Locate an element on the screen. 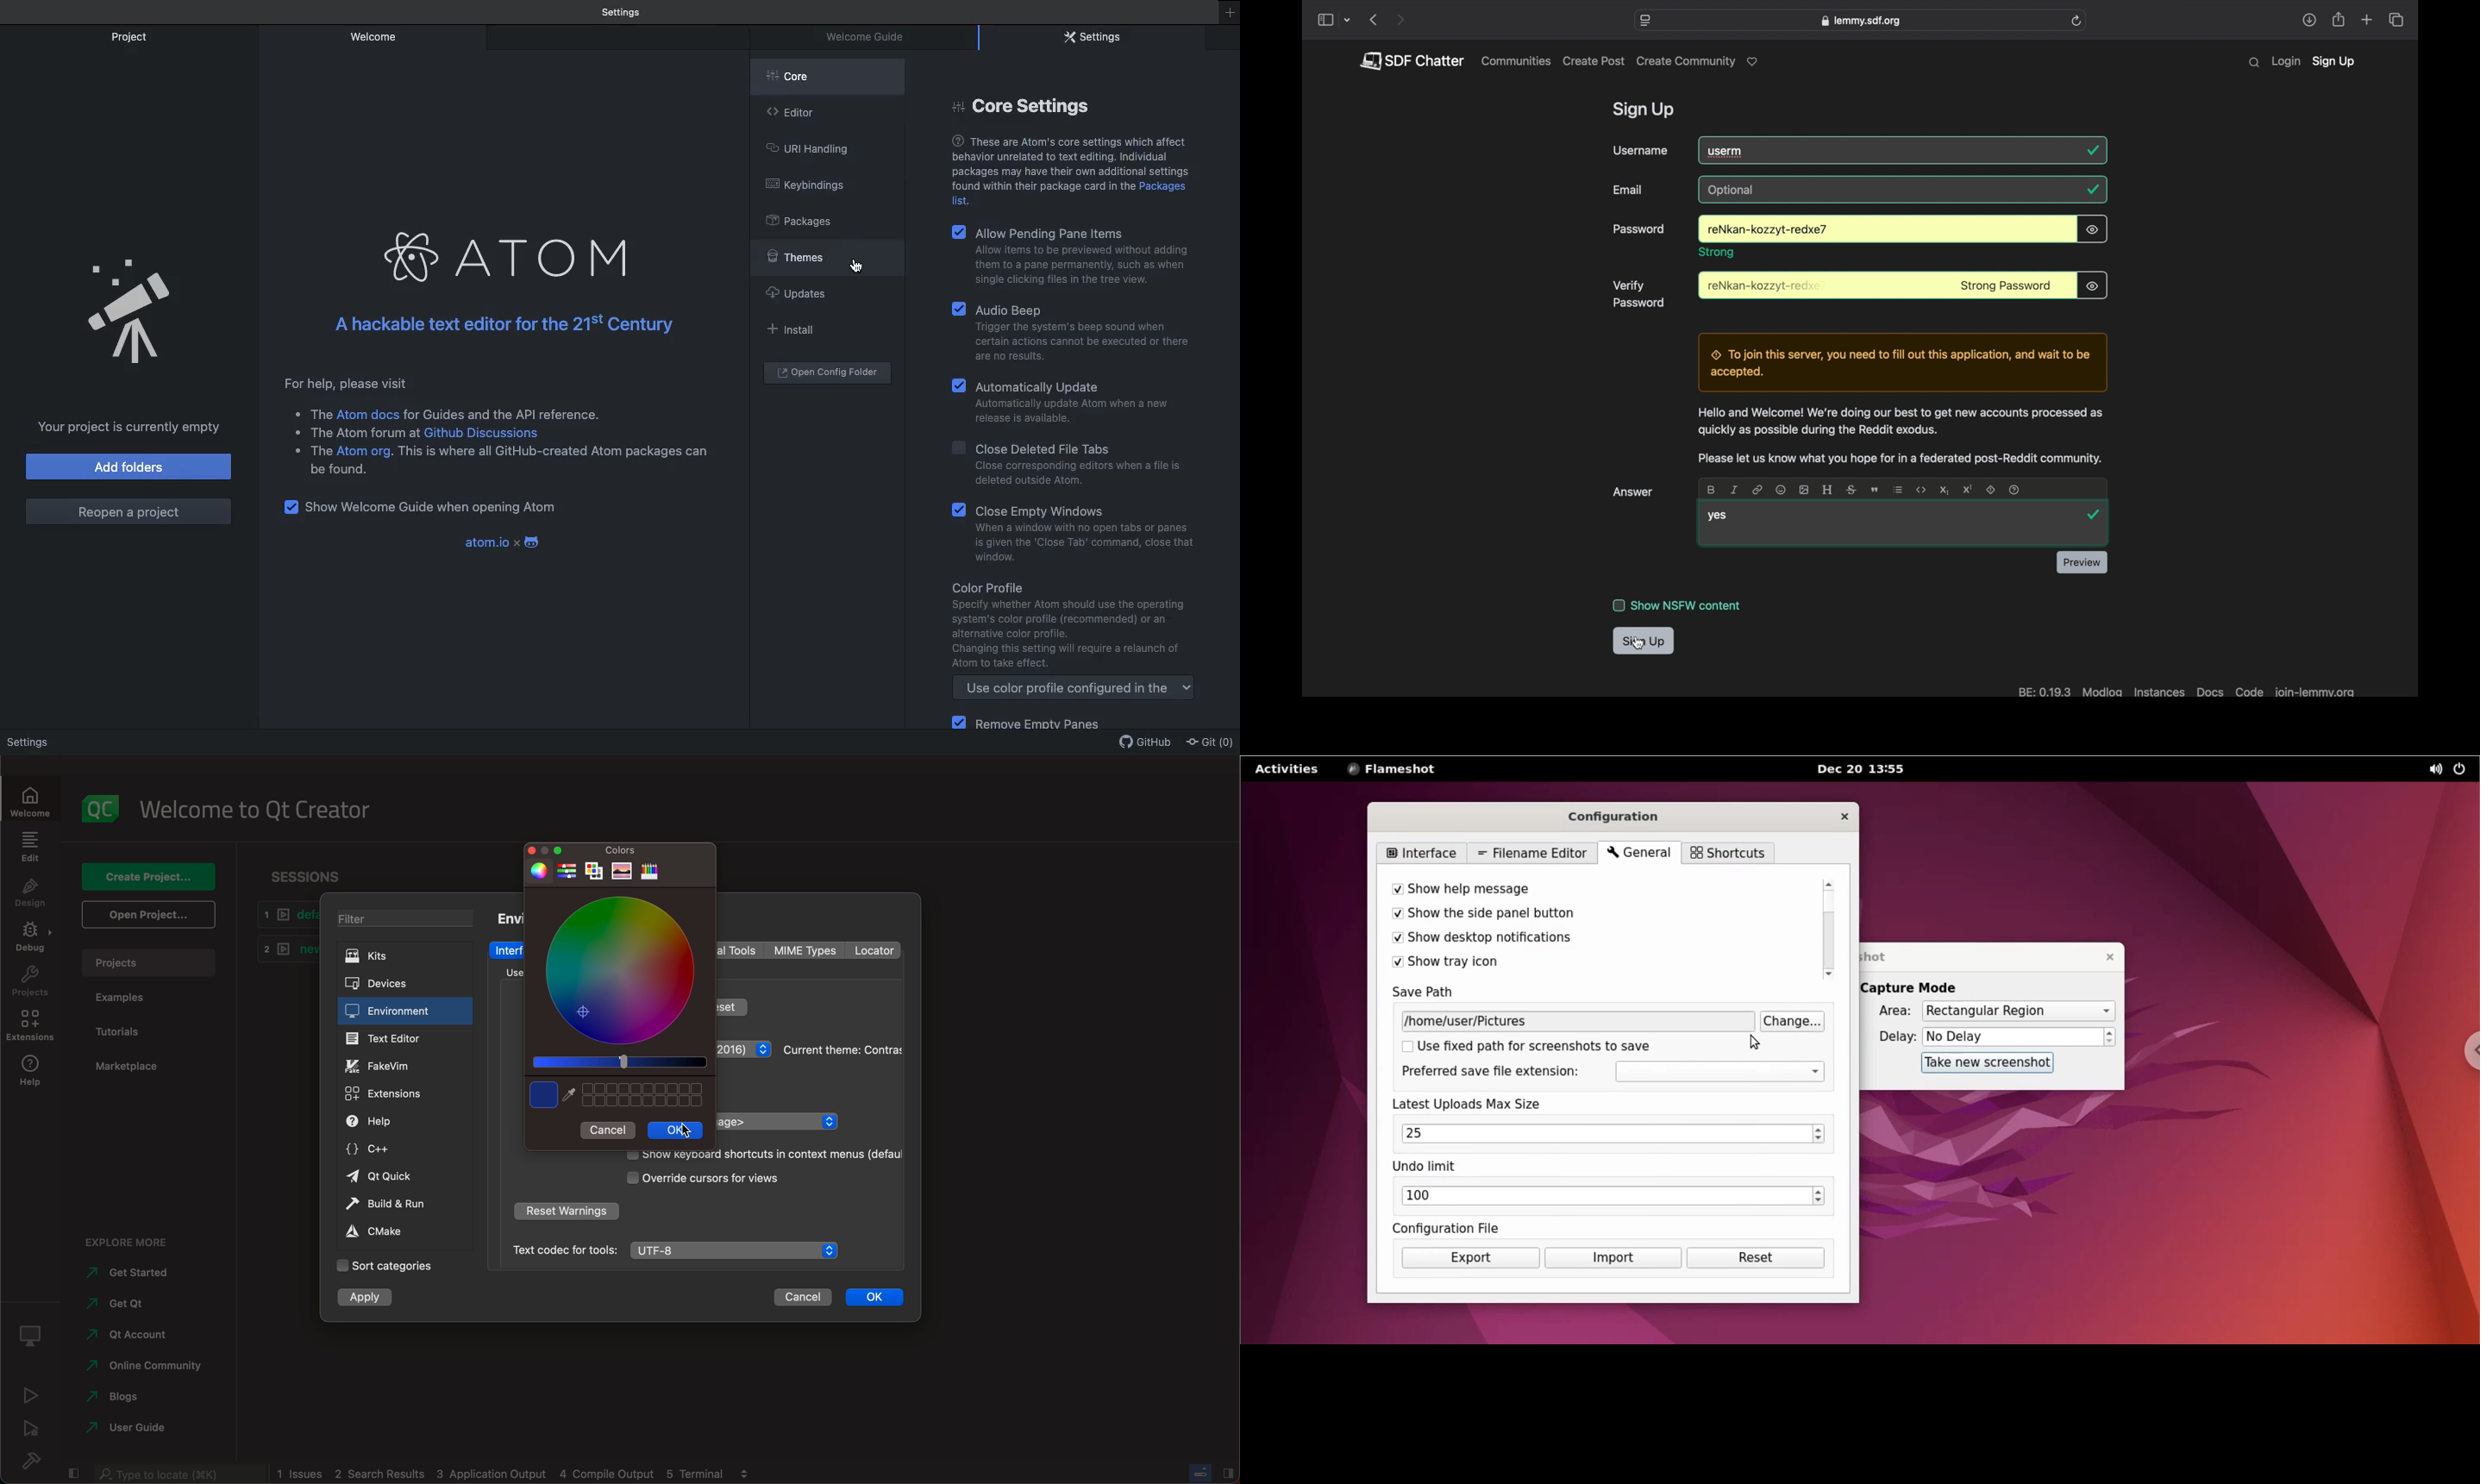 The image size is (2492, 1484). 2 is located at coordinates (284, 947).